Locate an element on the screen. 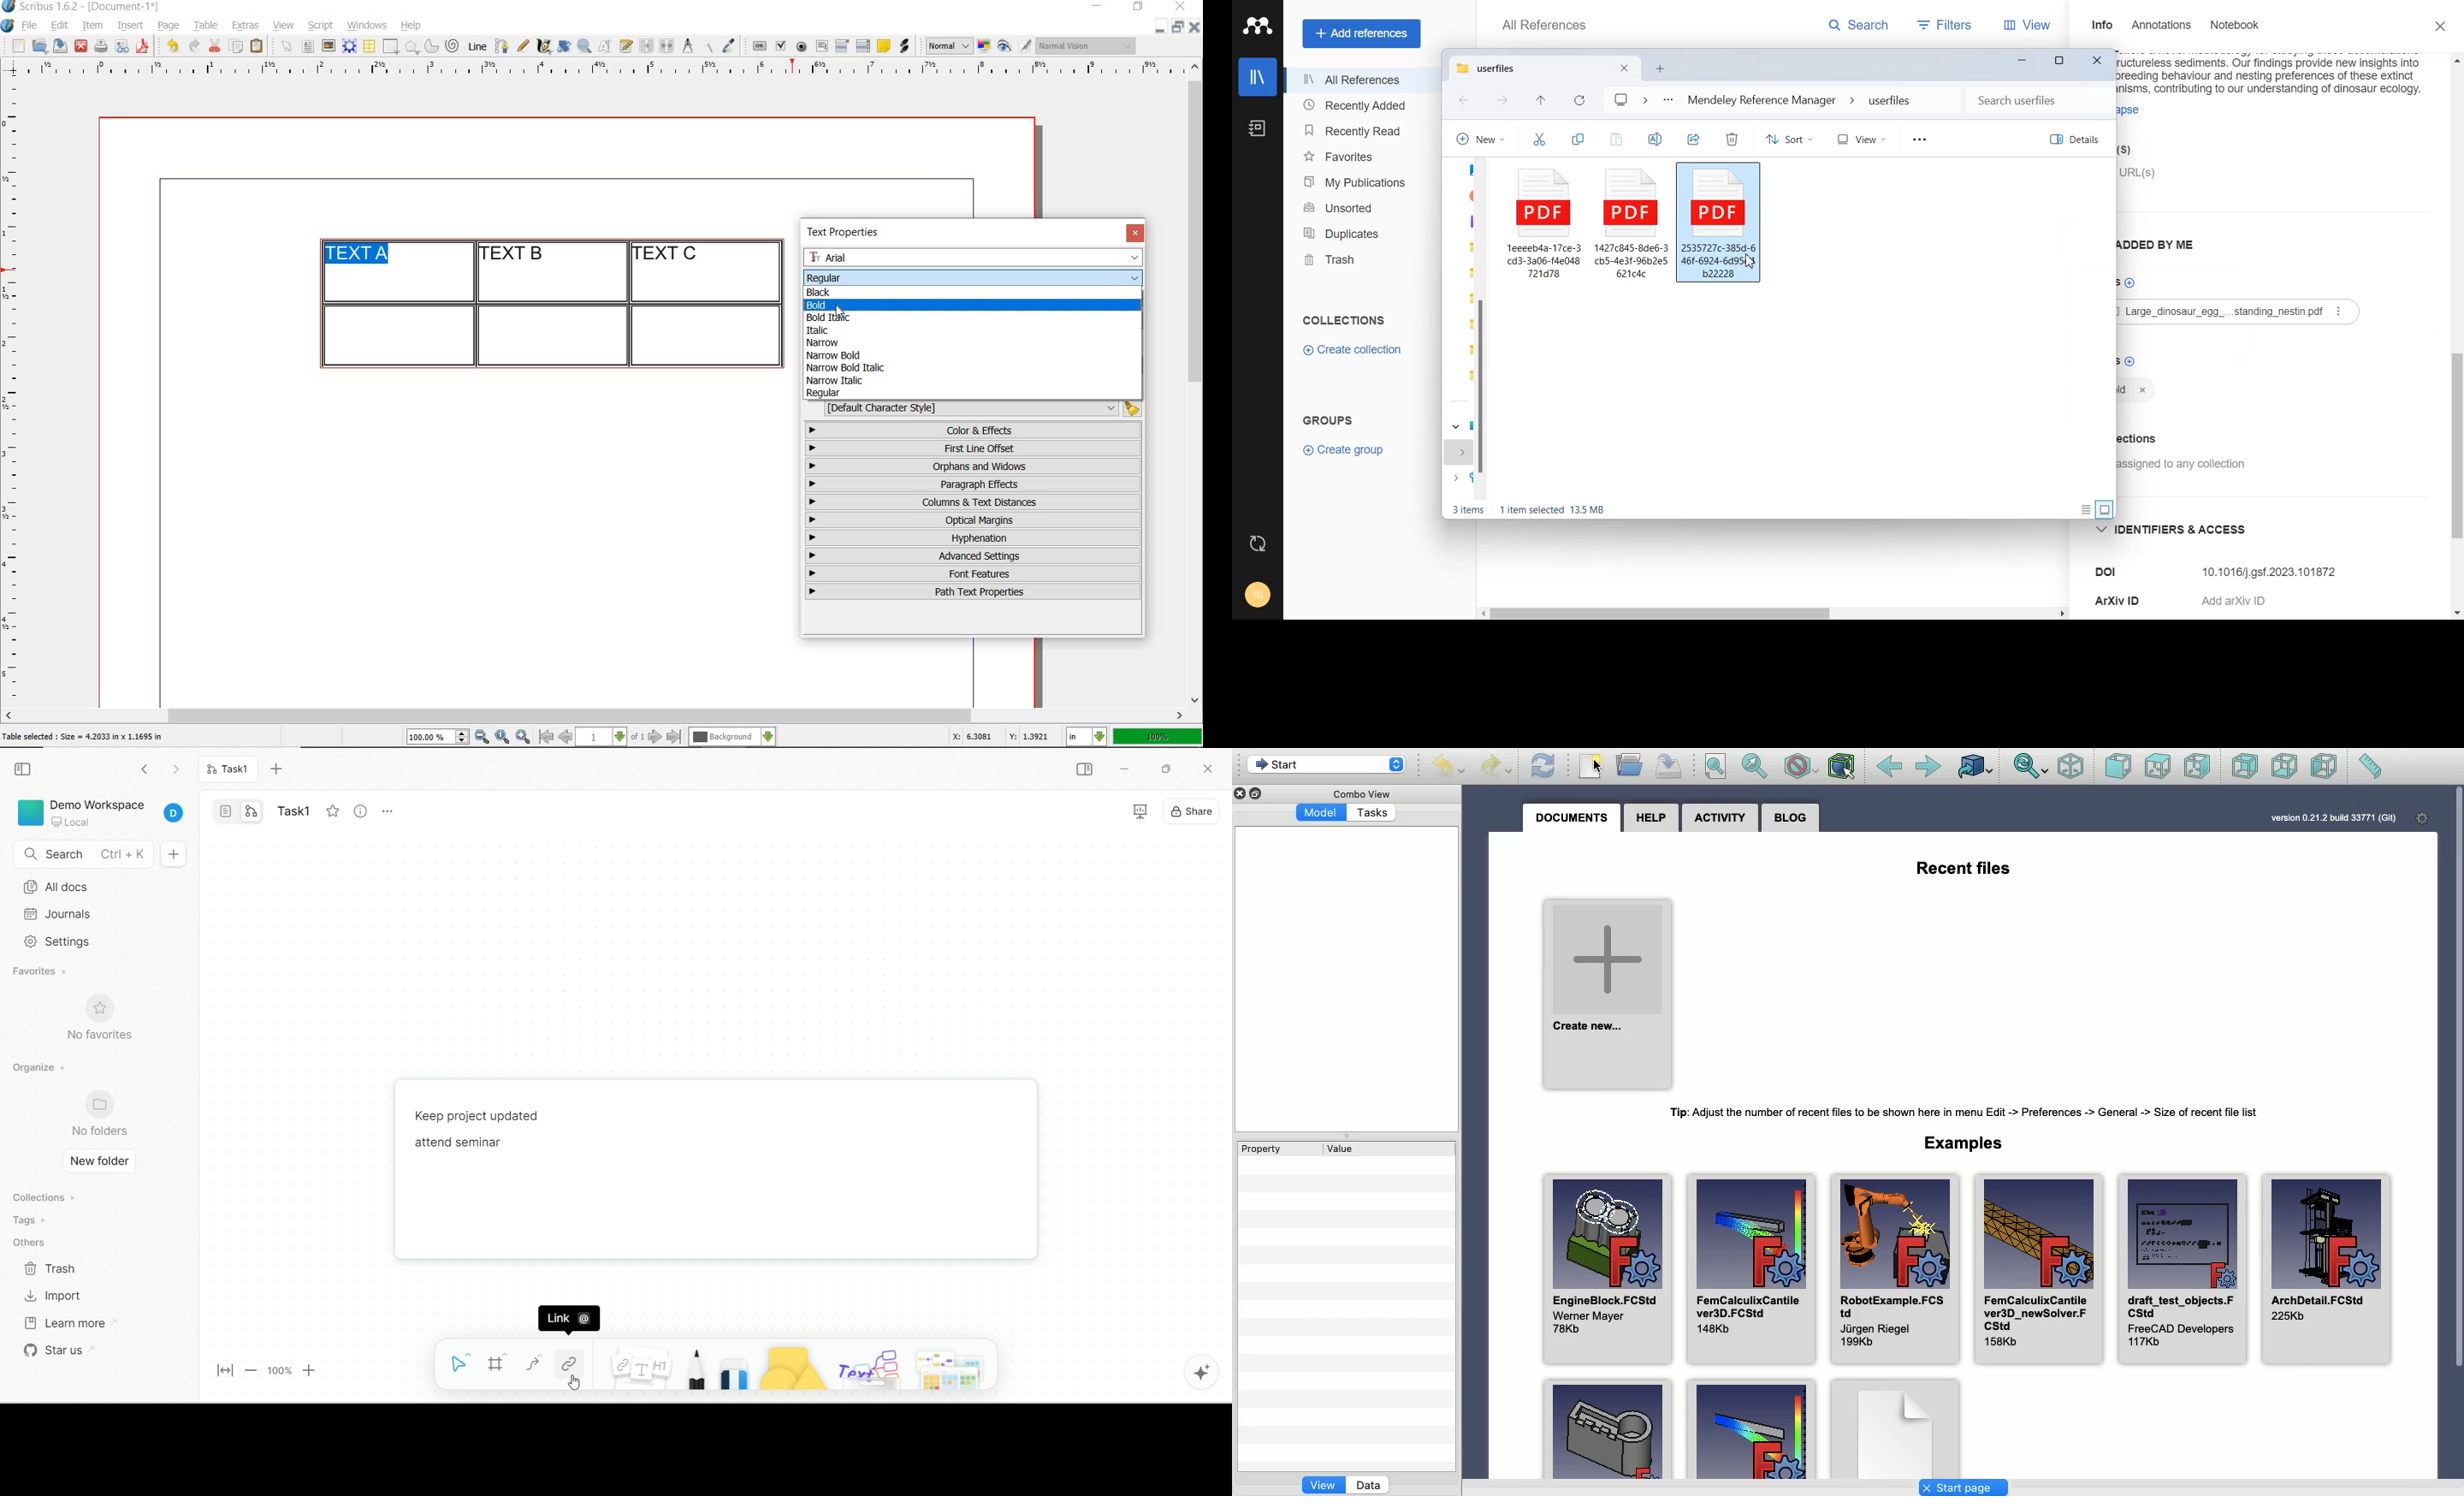 The height and width of the screenshot is (1512, 2464). Filters is located at coordinates (1951, 24).